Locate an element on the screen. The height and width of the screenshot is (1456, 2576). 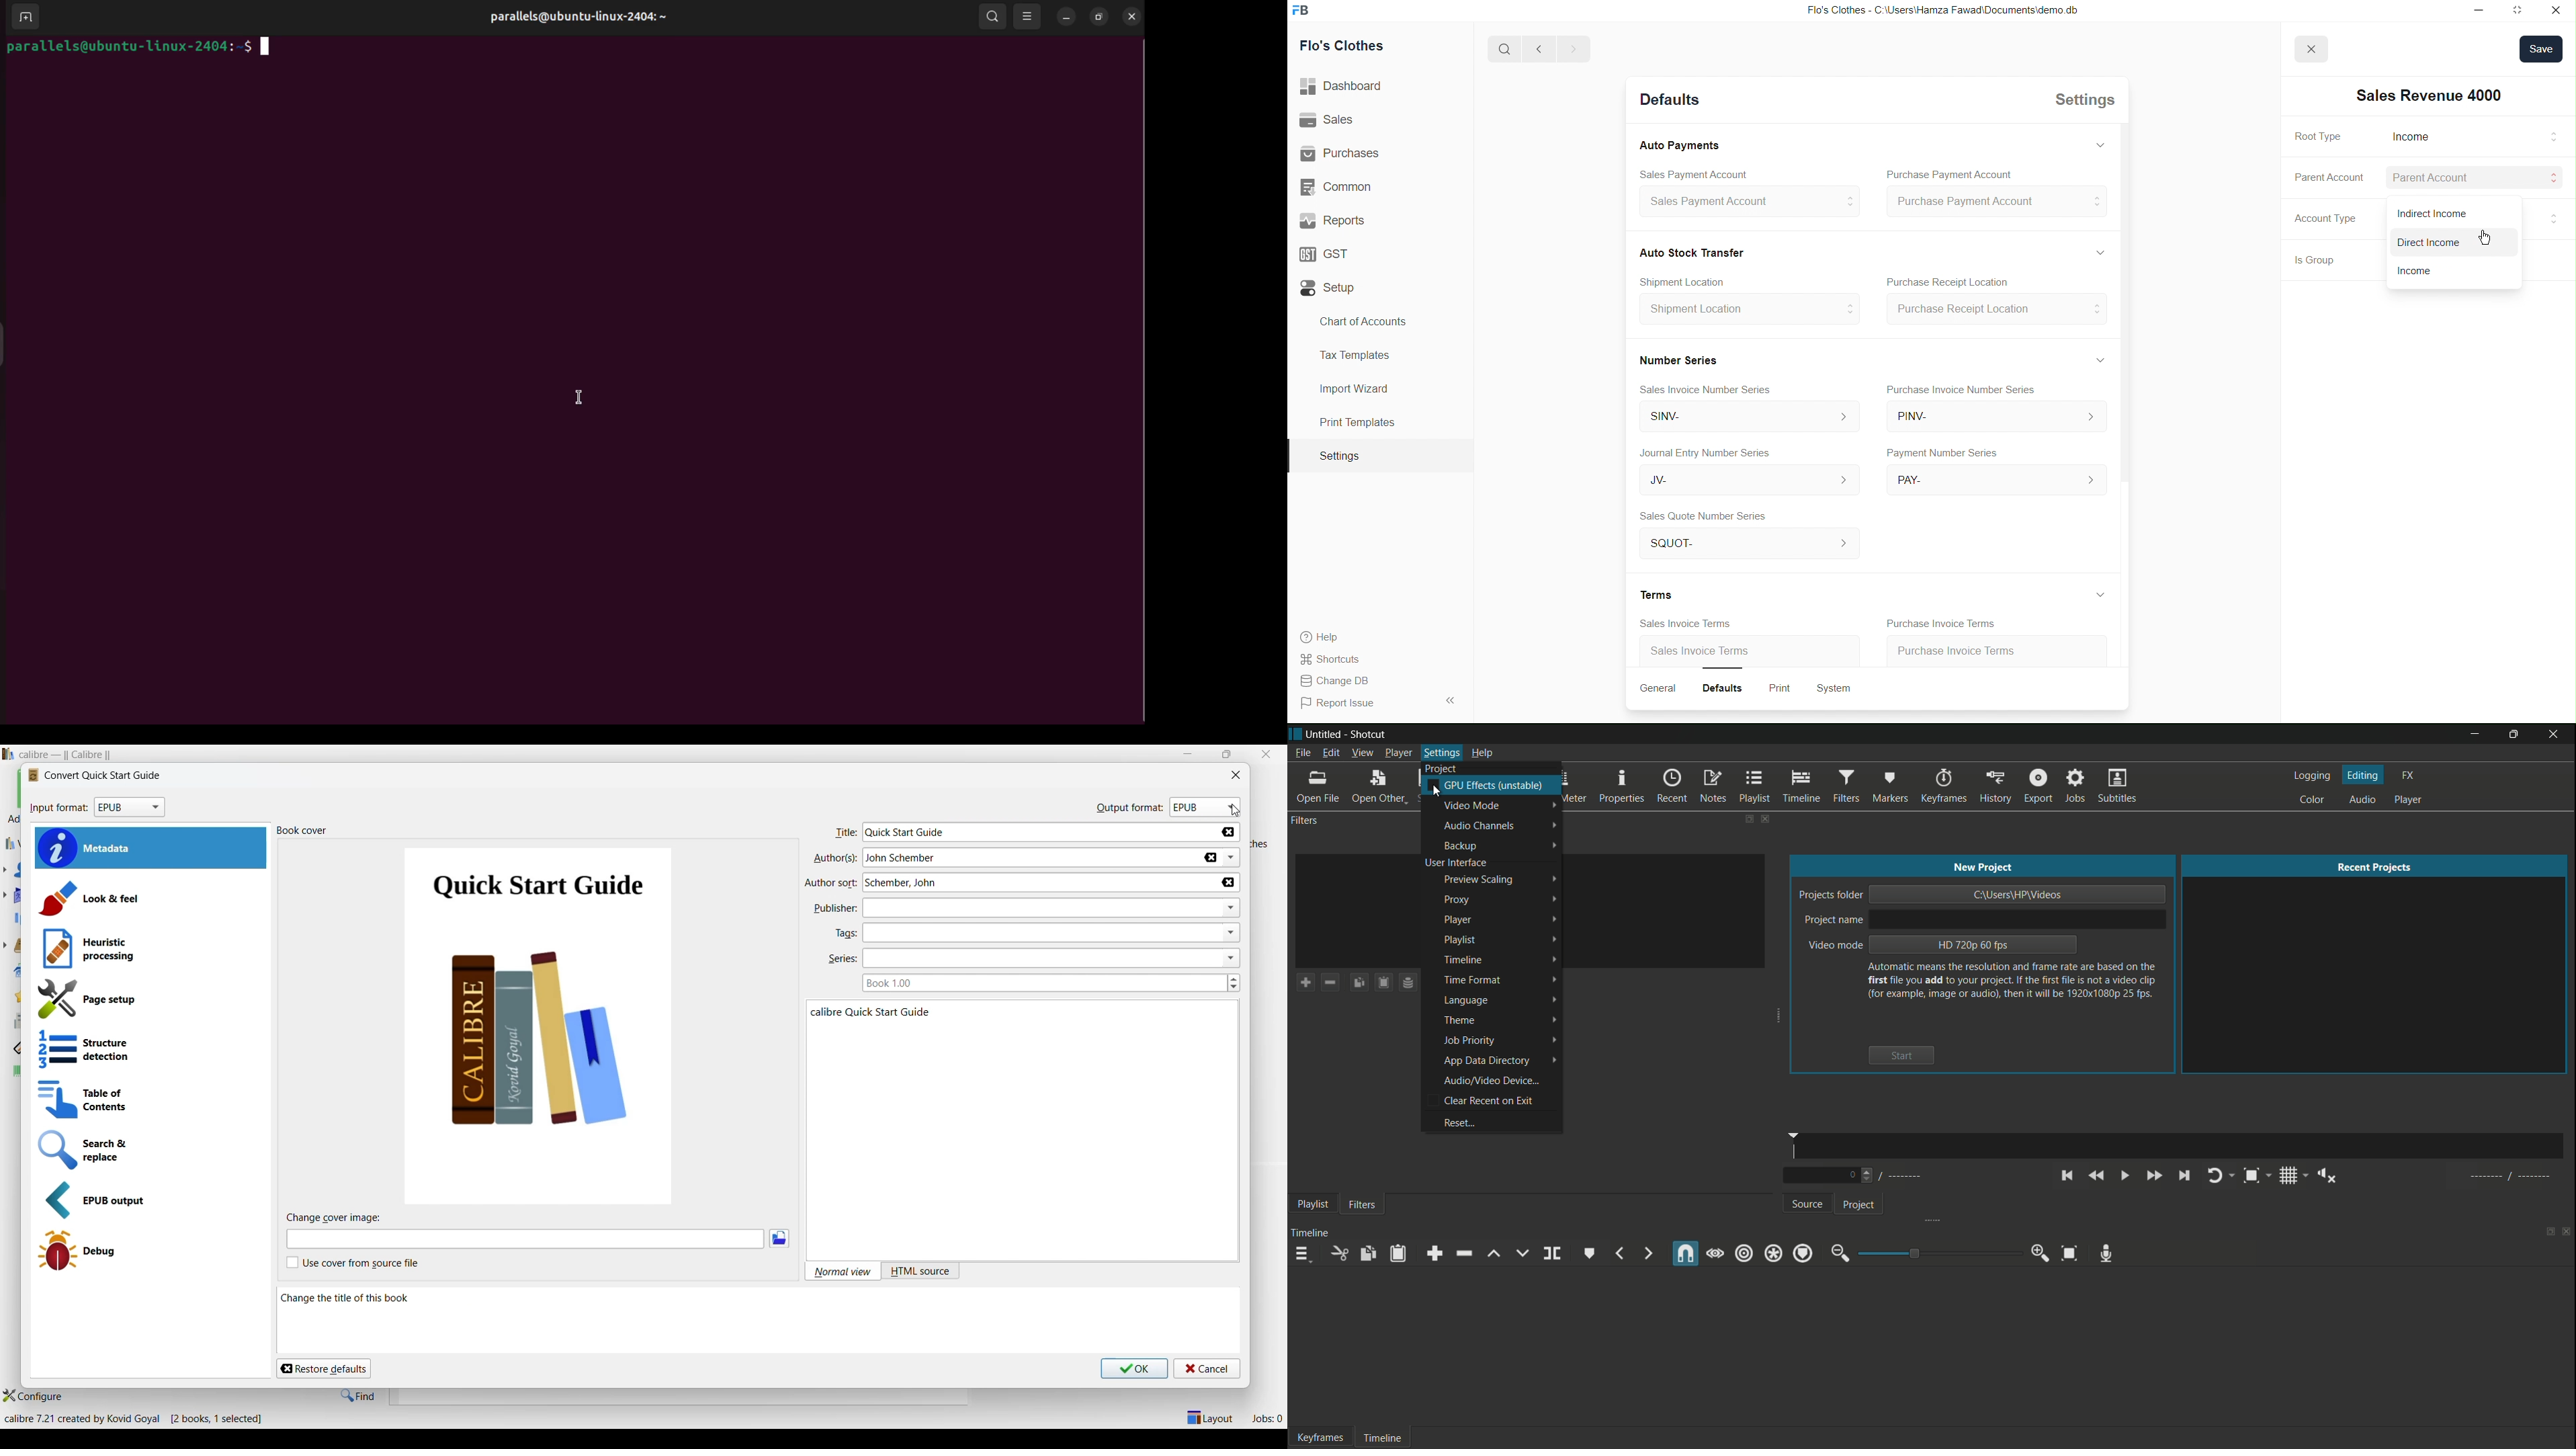
Cash is located at coordinates (2442, 212).